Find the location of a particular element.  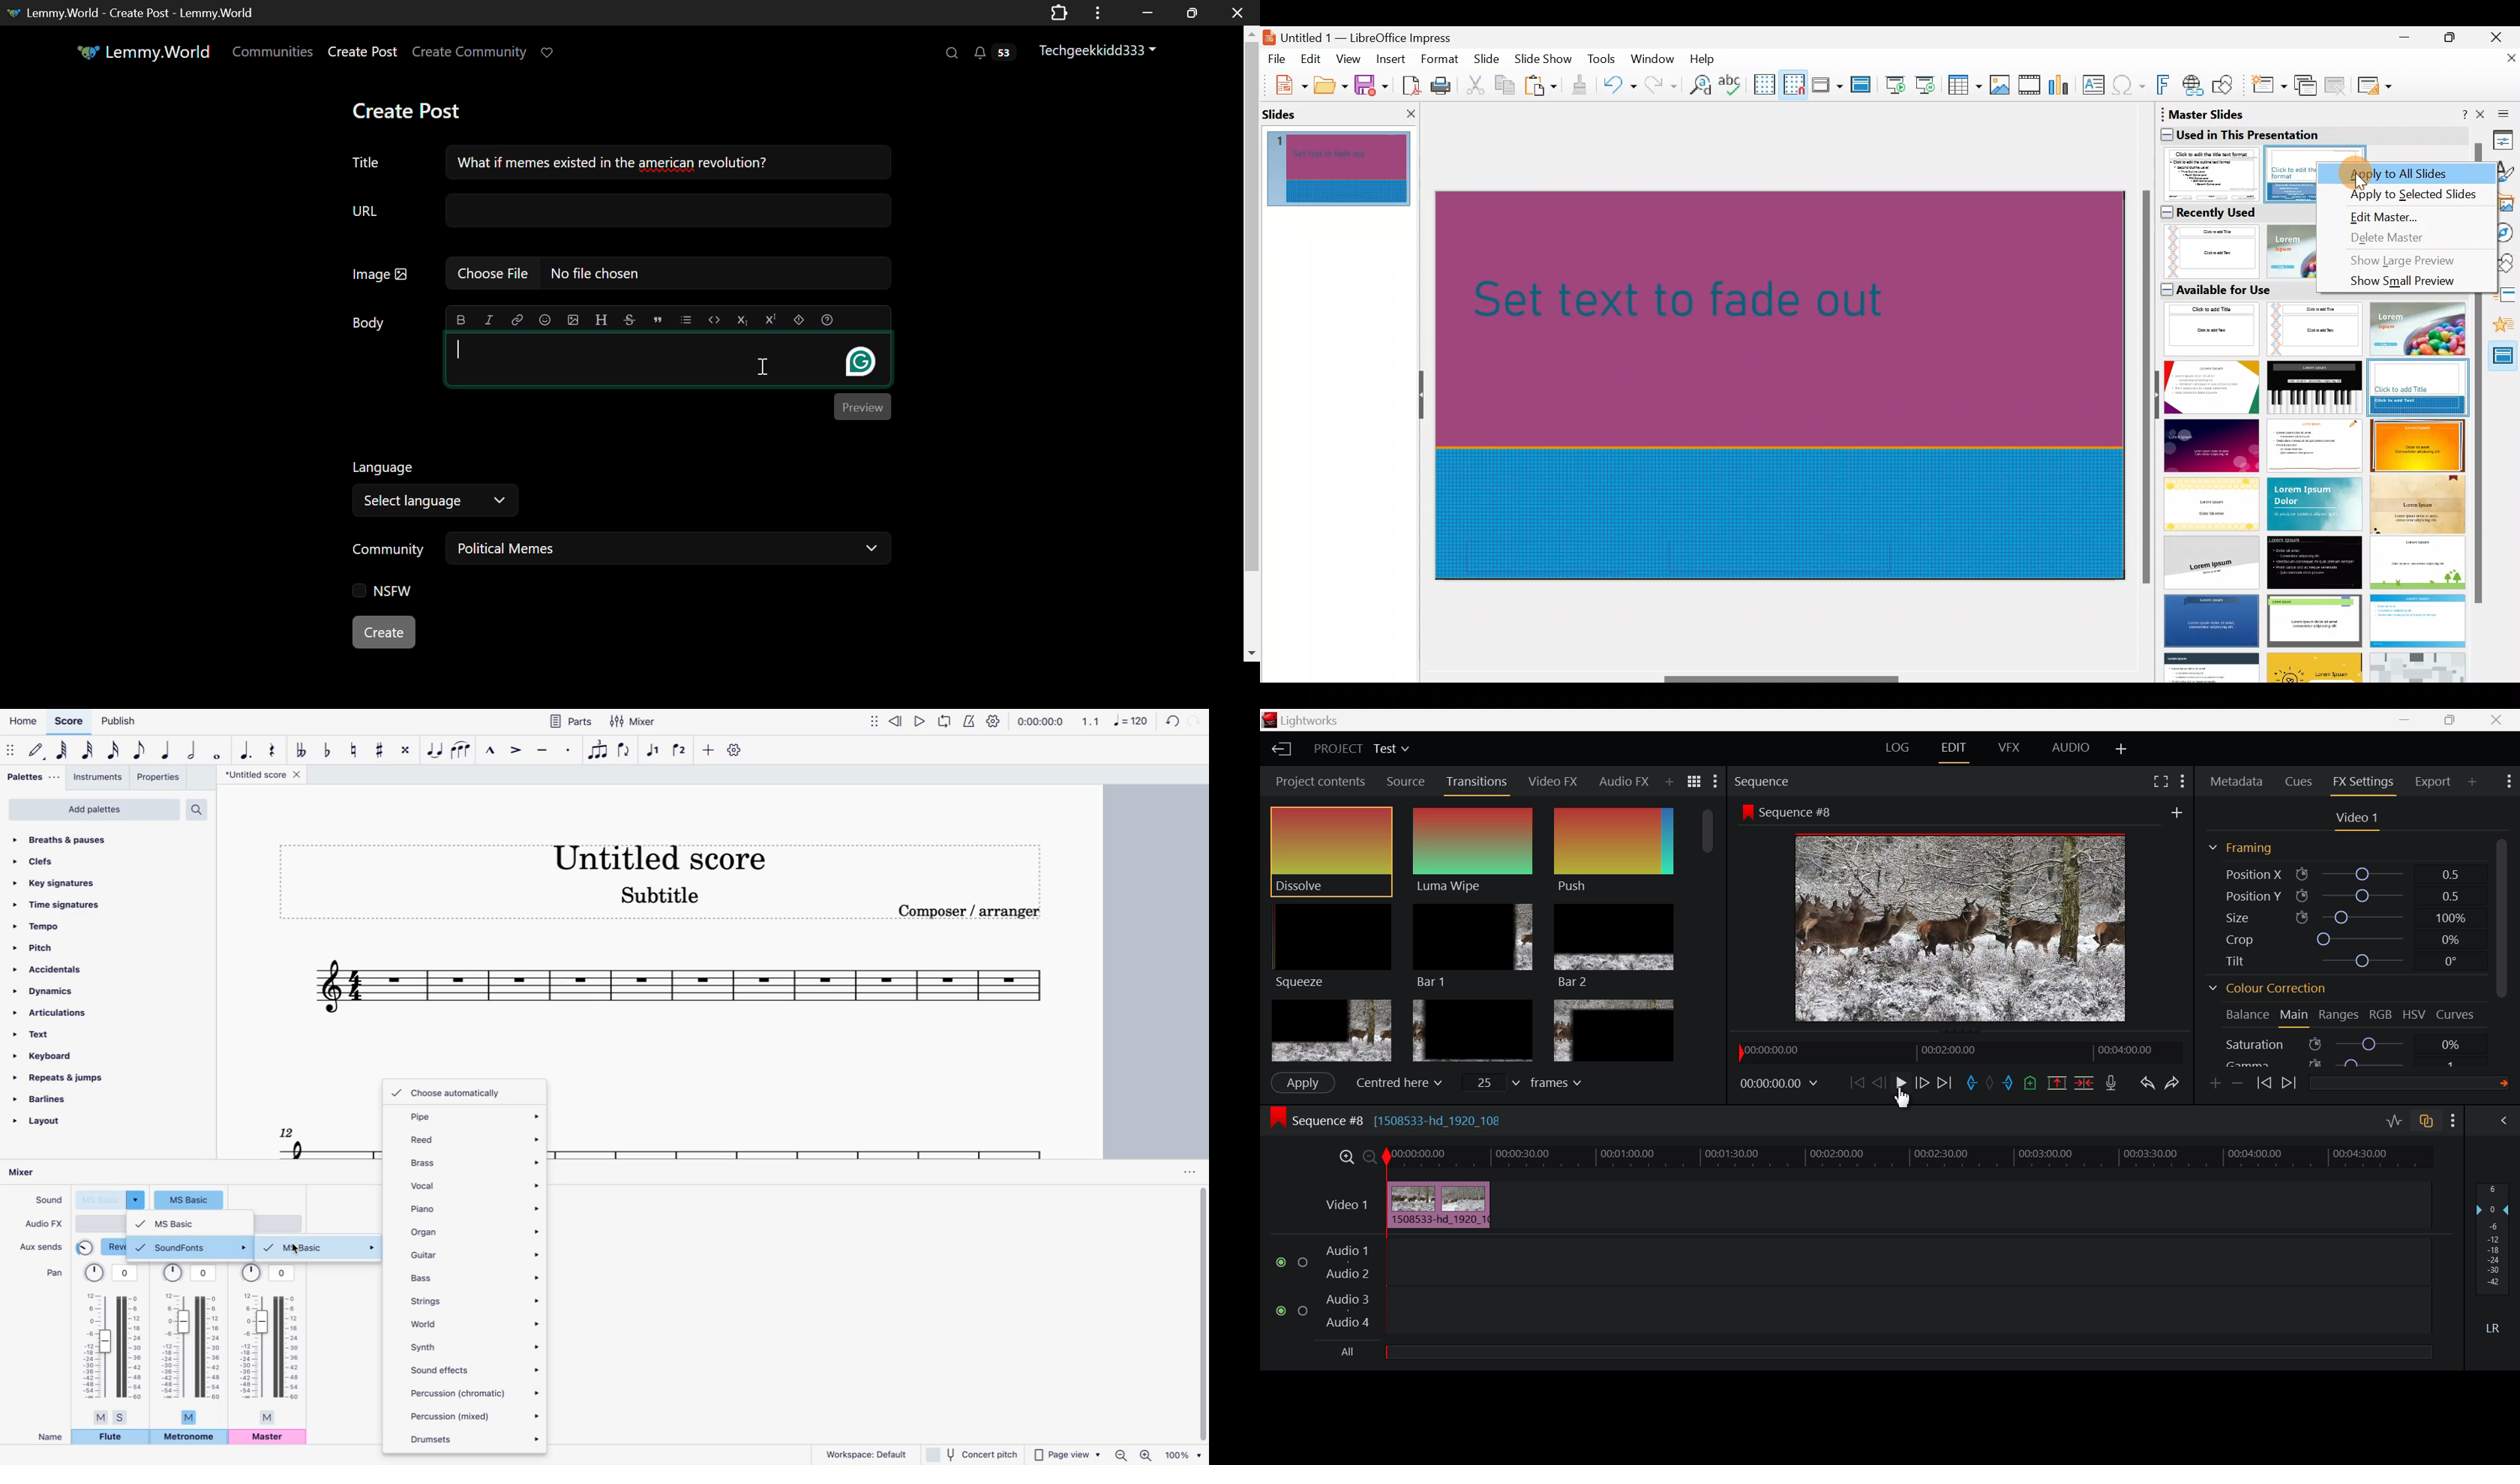

Create Post is located at coordinates (415, 110).